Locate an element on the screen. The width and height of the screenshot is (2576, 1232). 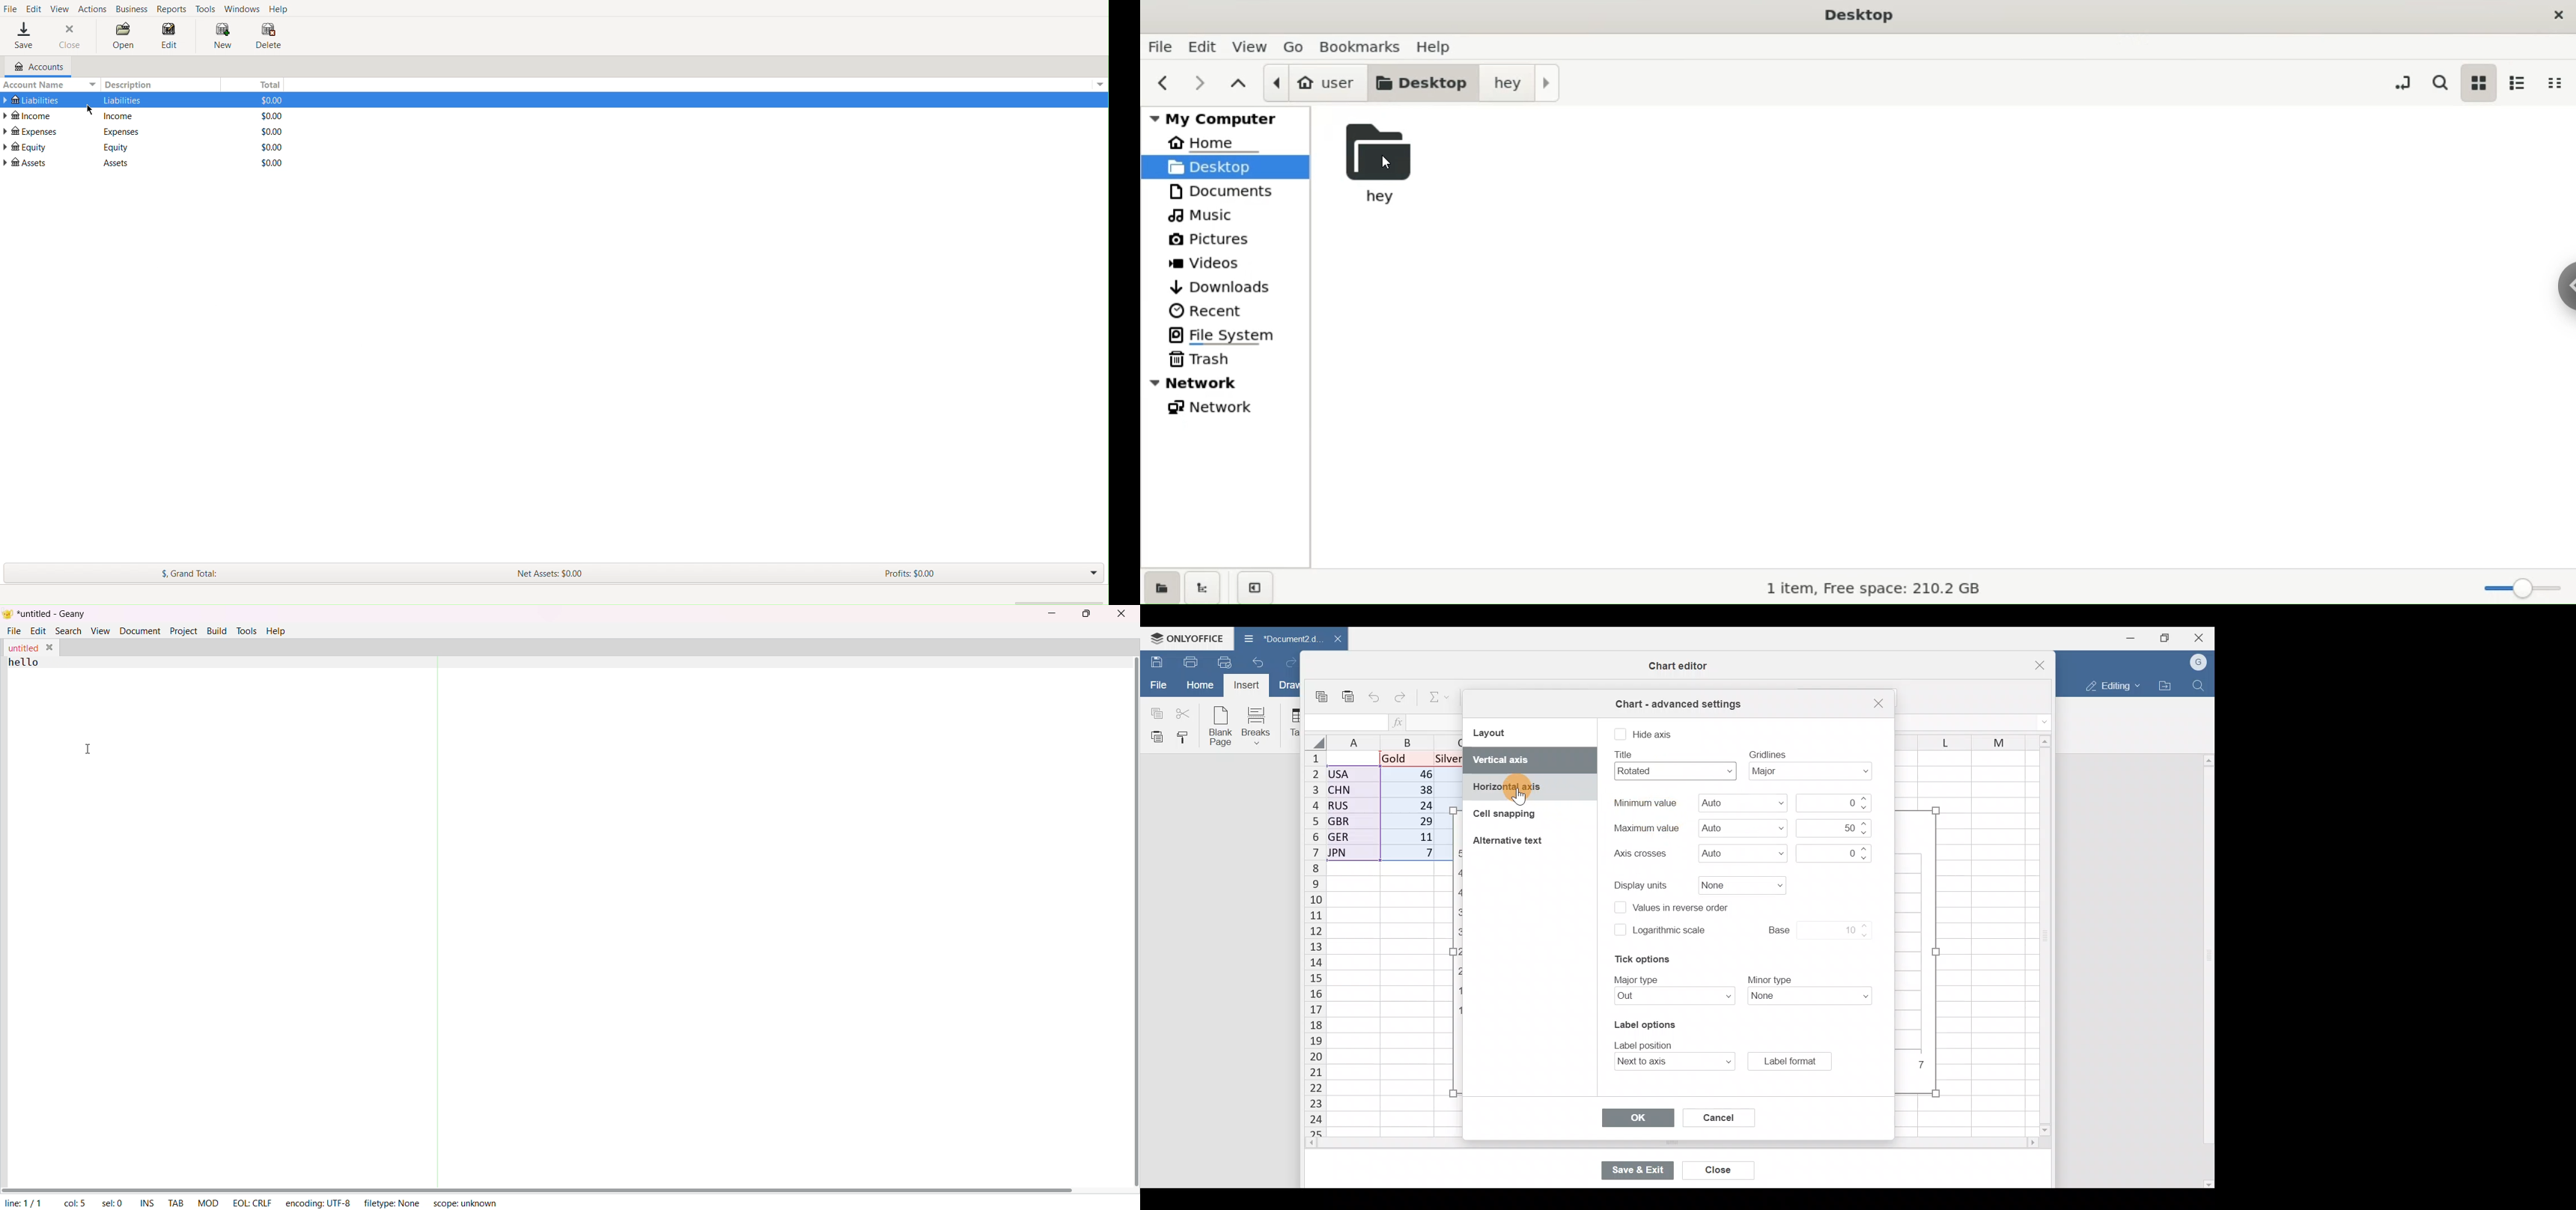
Title is located at coordinates (1672, 771).